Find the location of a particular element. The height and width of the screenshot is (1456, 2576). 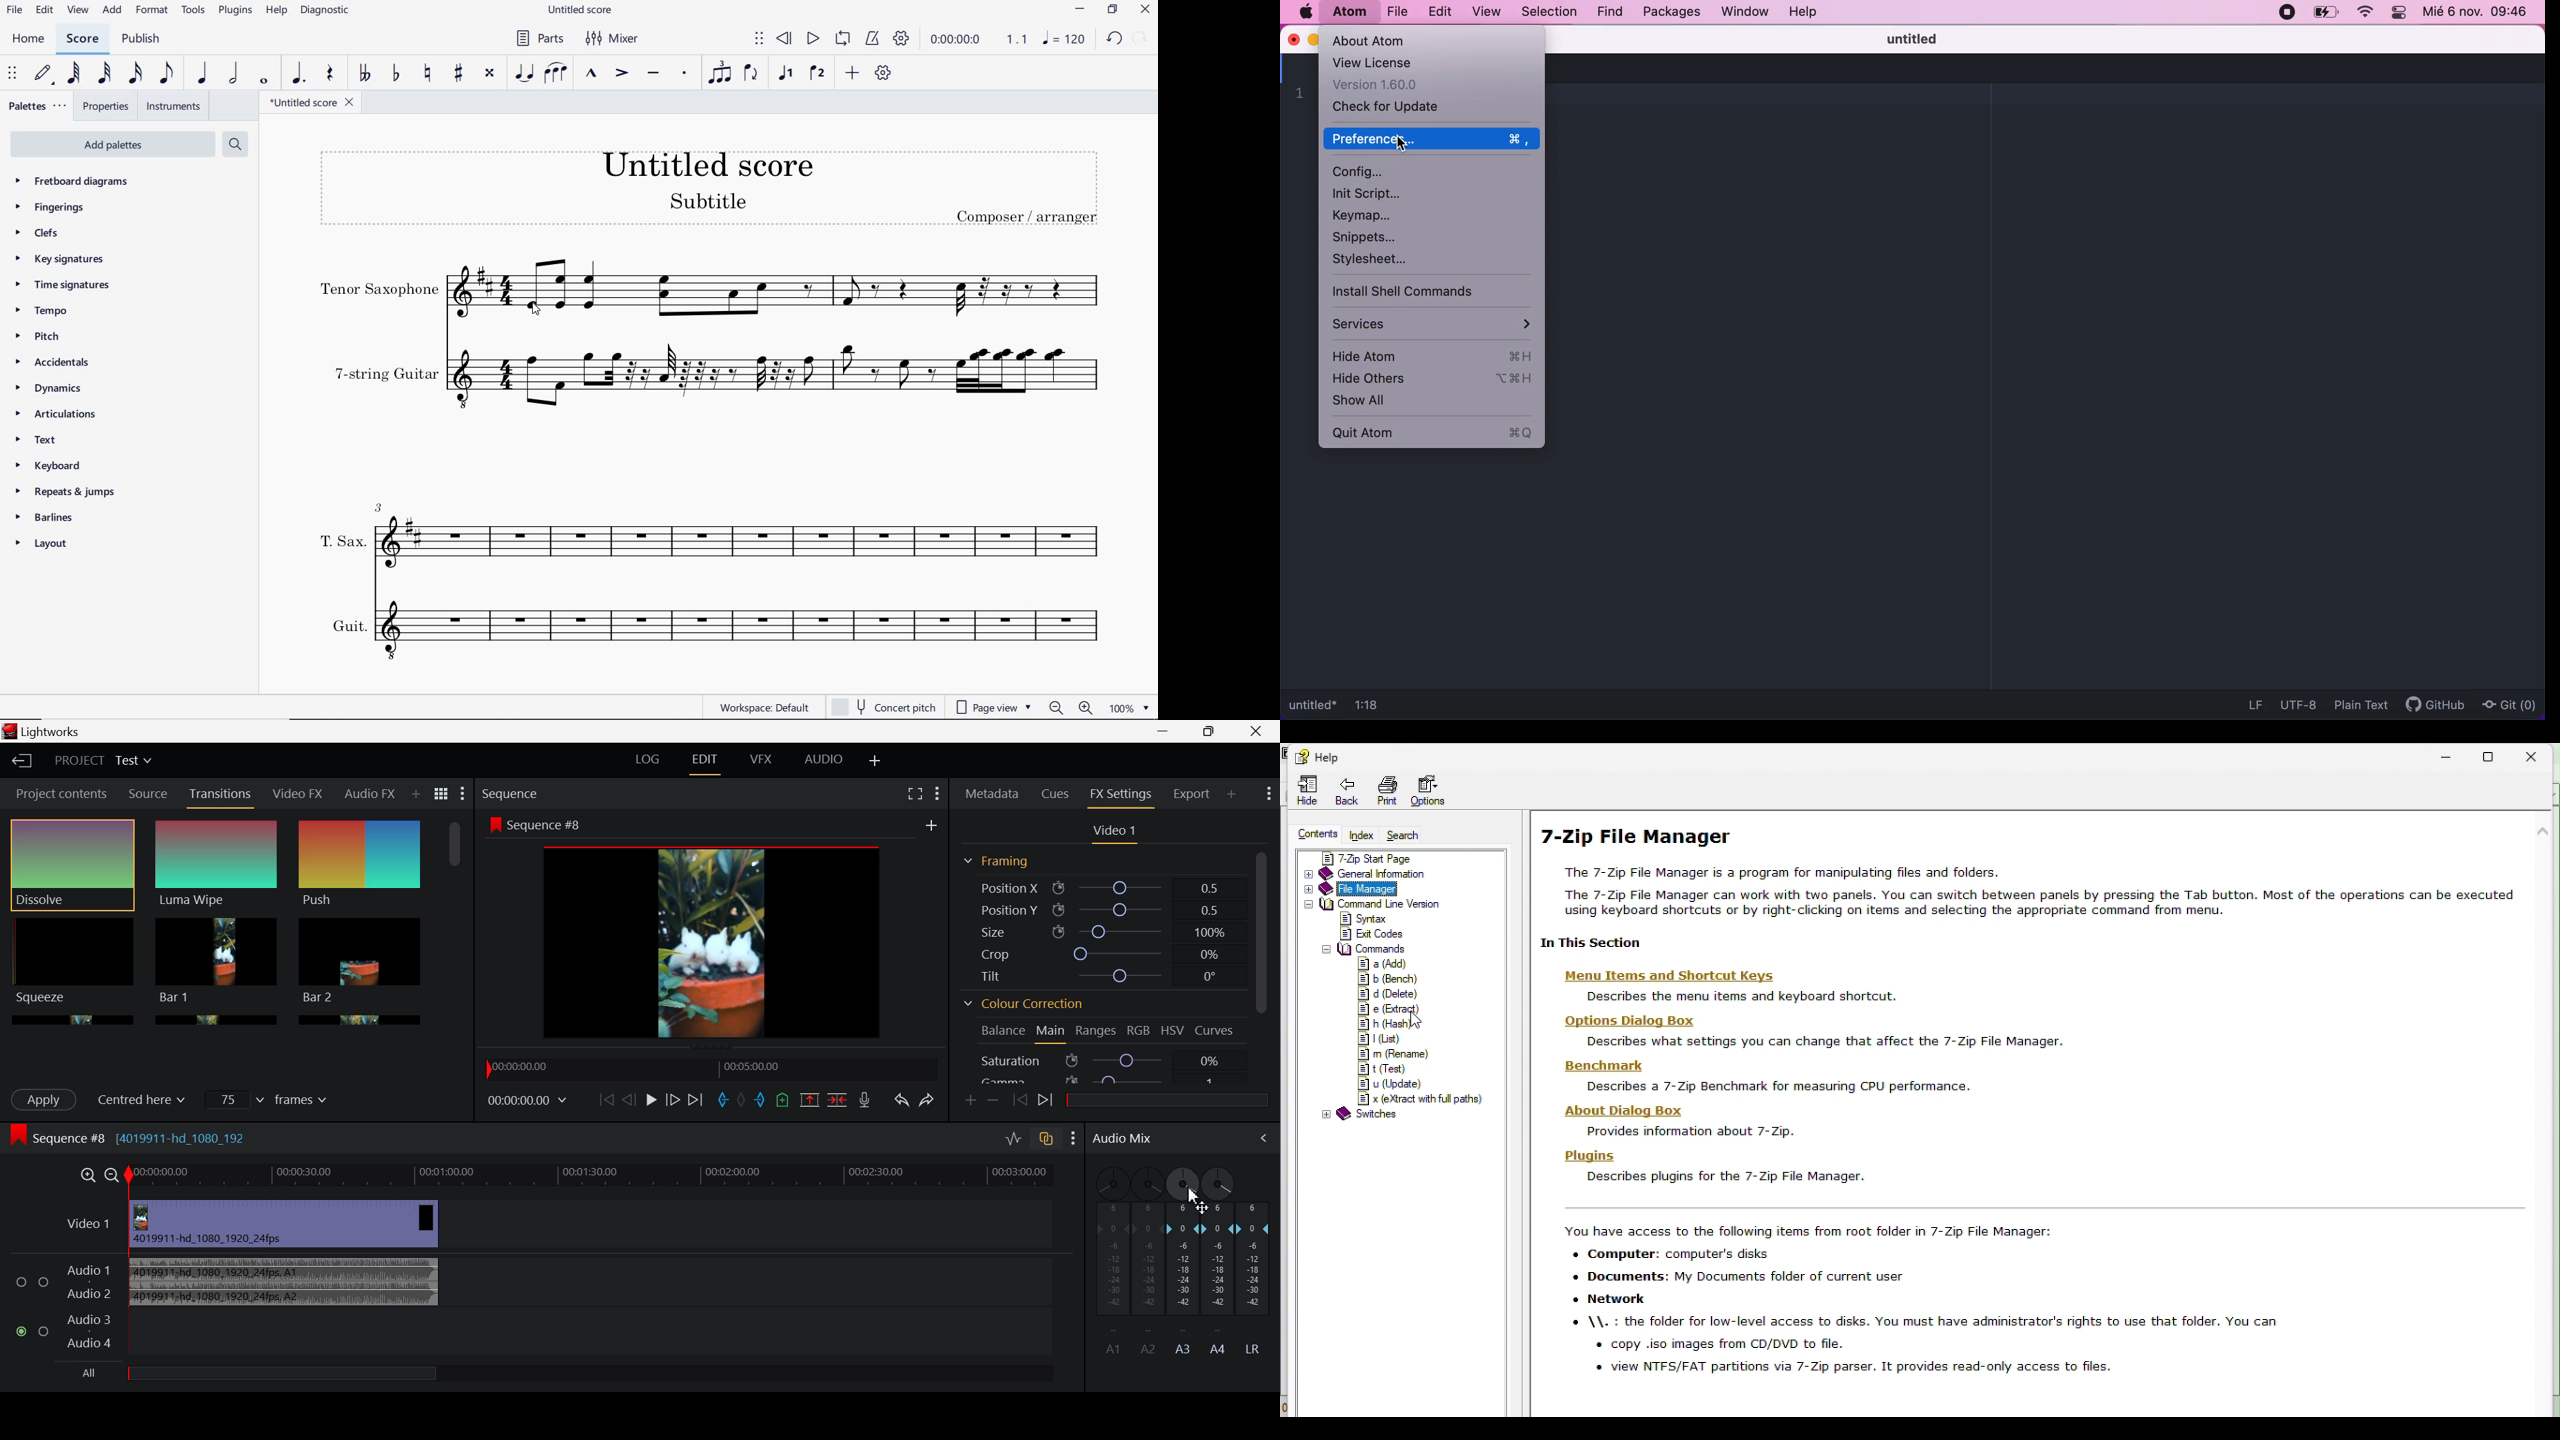

Remove keyframe is located at coordinates (992, 1100).